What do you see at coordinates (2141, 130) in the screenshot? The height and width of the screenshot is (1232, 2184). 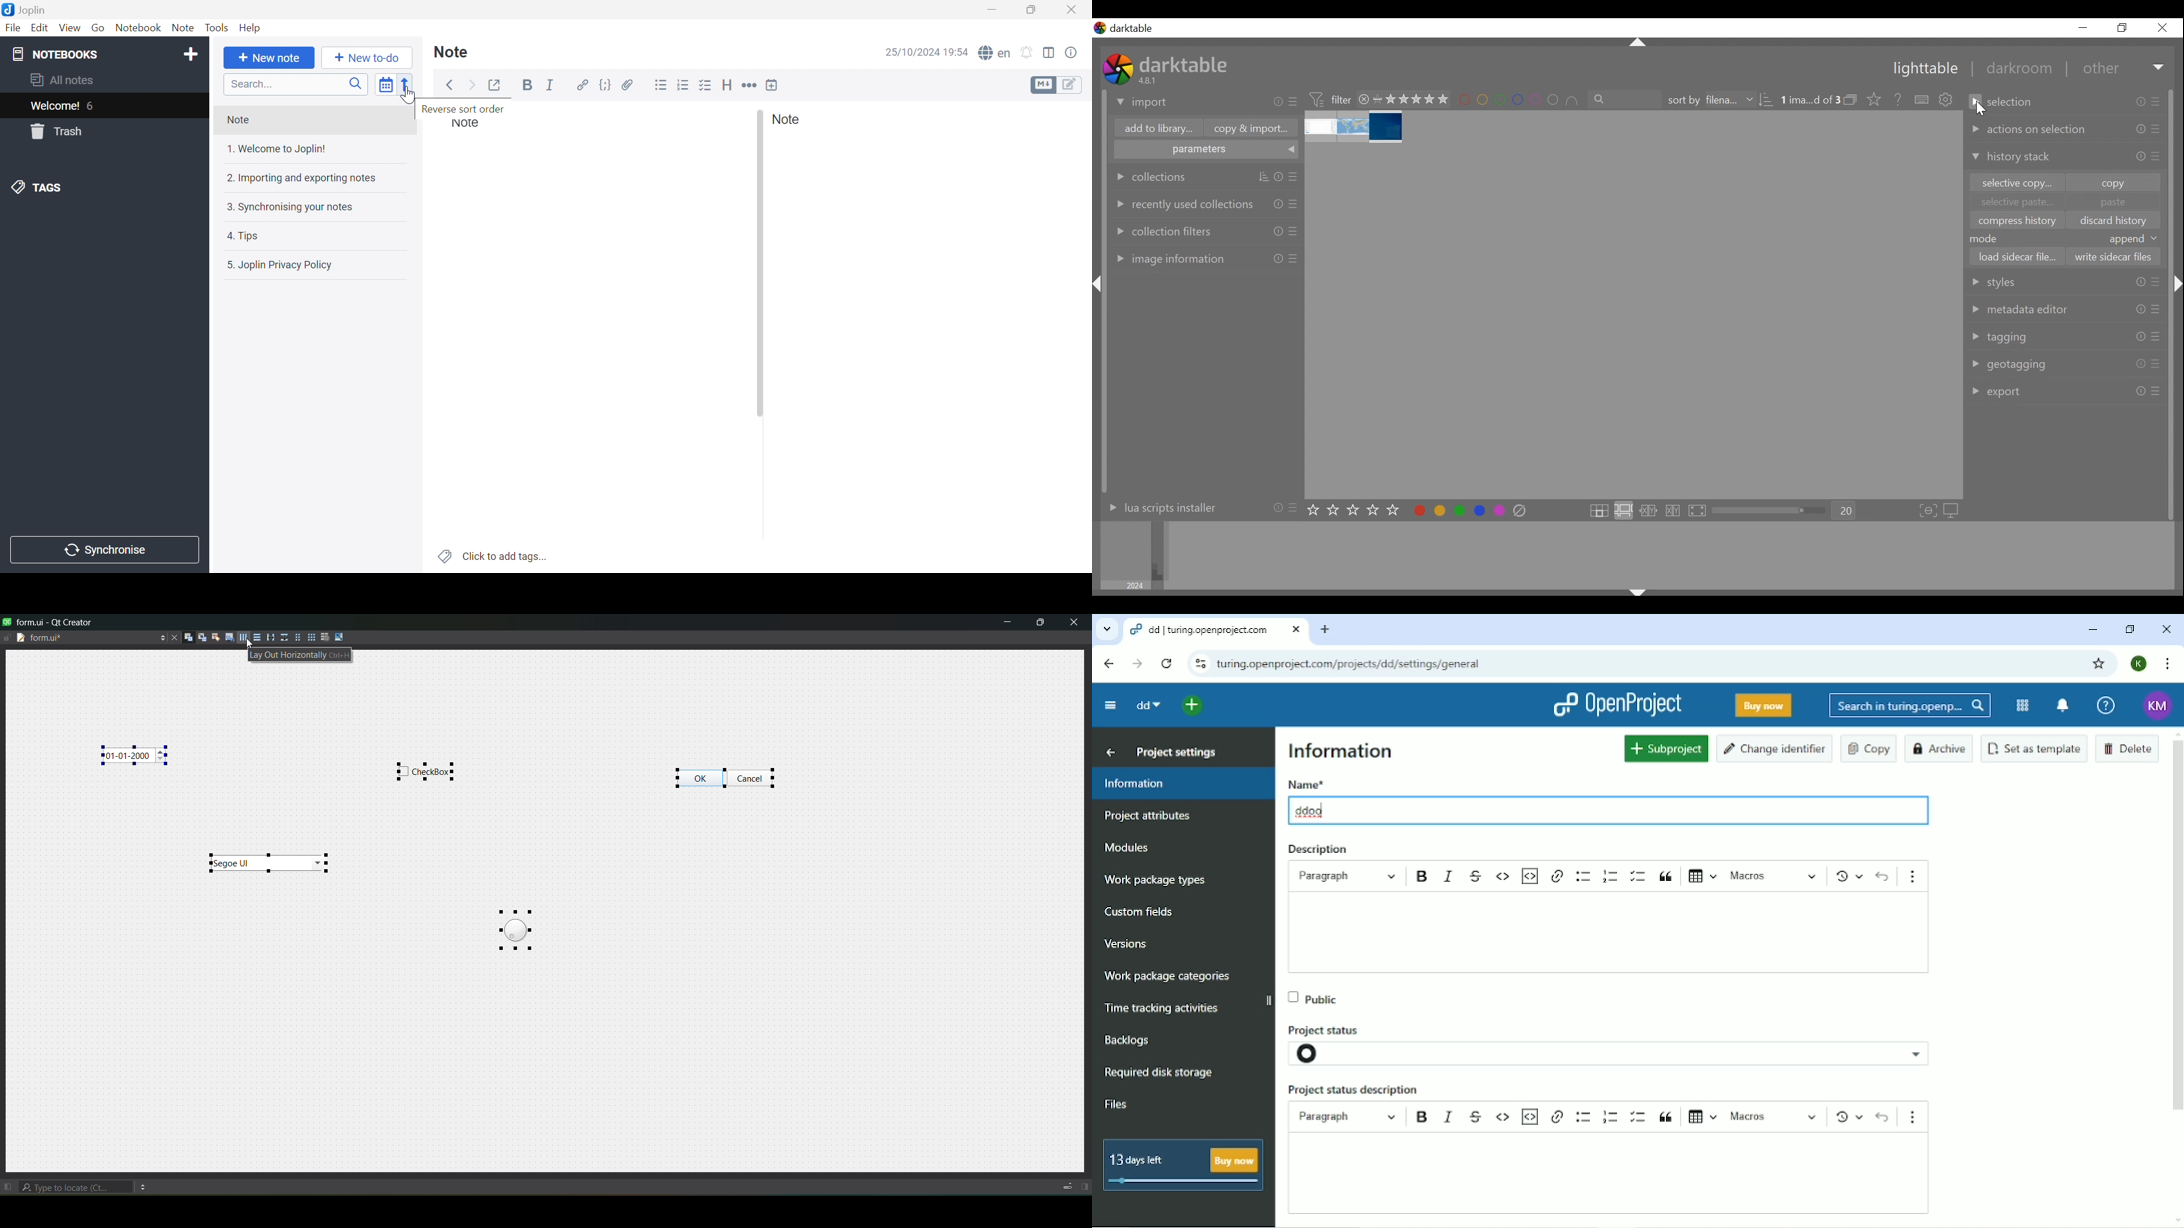 I see `info` at bounding box center [2141, 130].